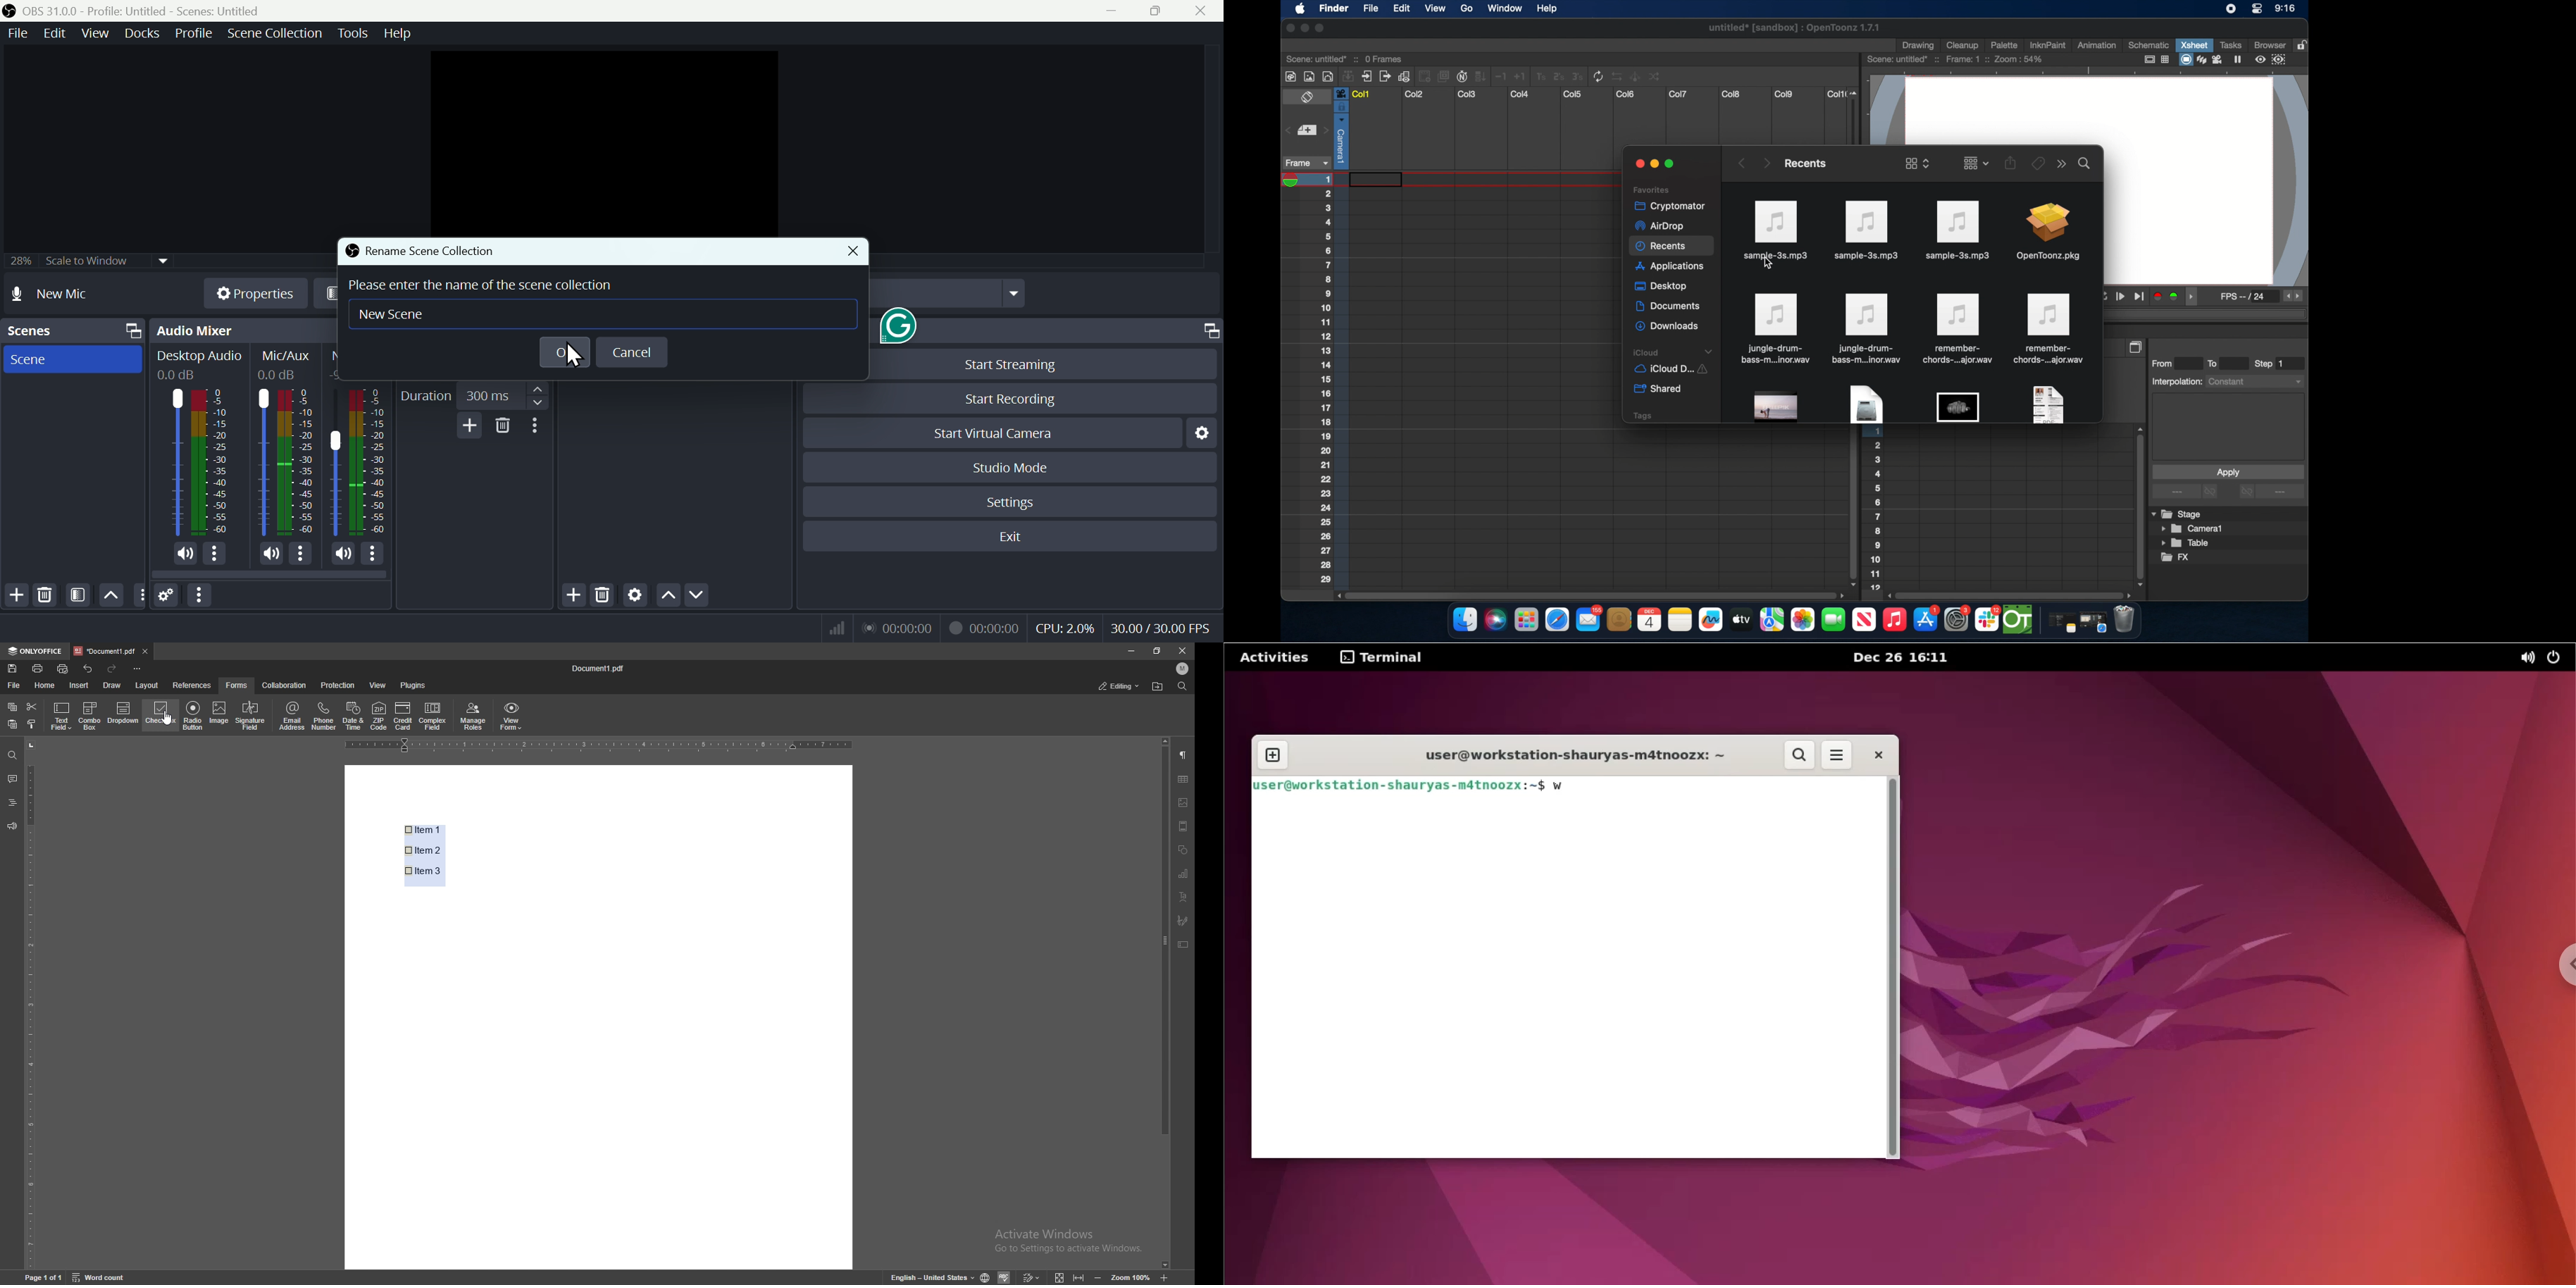 Image resolution: width=2576 pixels, height=1288 pixels. I want to click on Mic/Aux, so click(297, 463).